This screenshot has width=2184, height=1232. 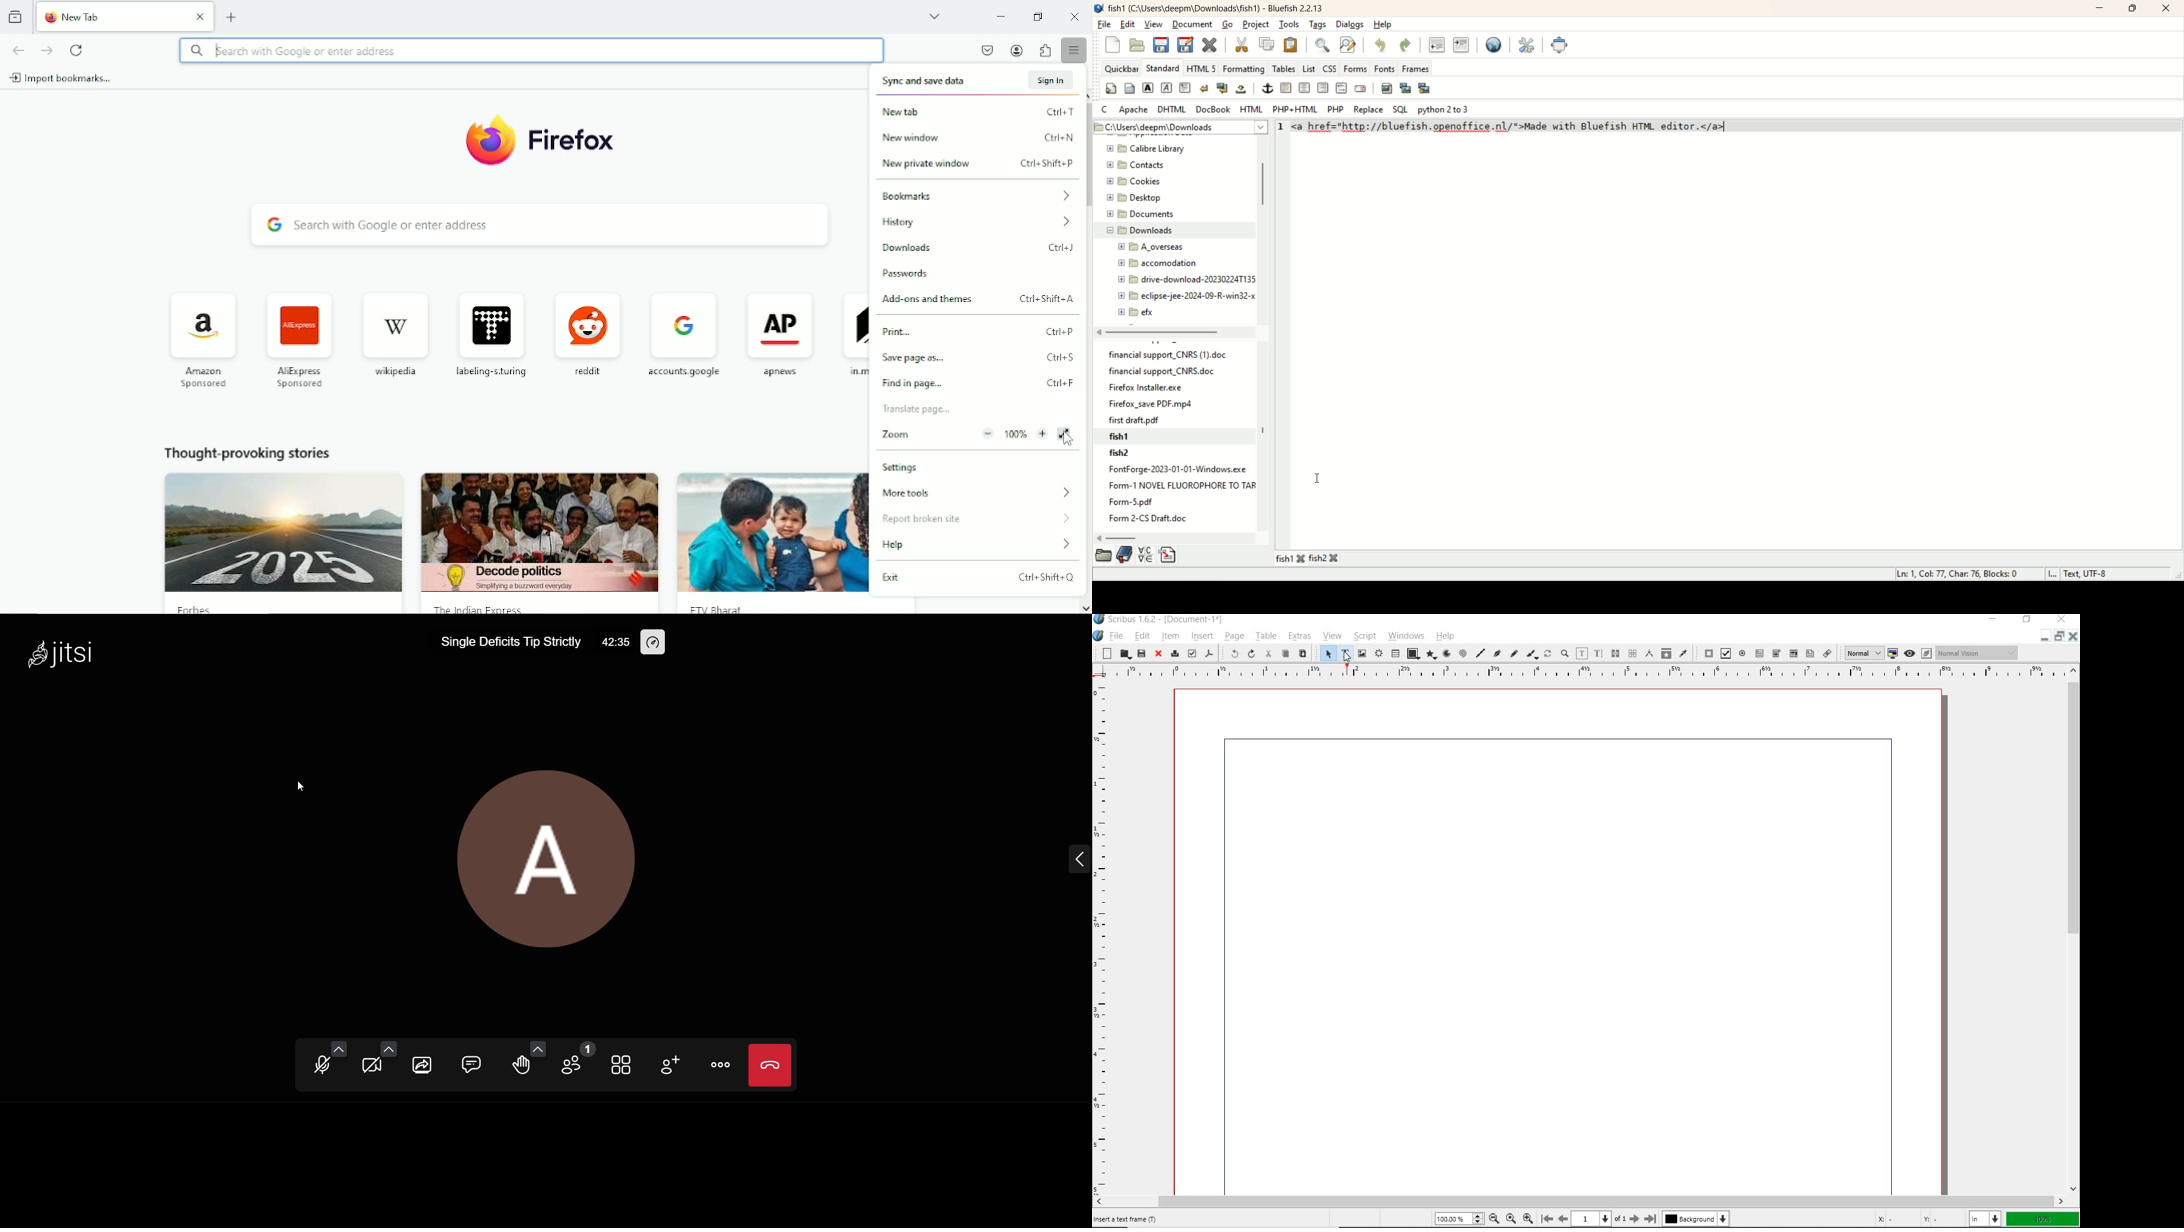 I want to click on Insert a text frame (T), so click(x=1129, y=1218).